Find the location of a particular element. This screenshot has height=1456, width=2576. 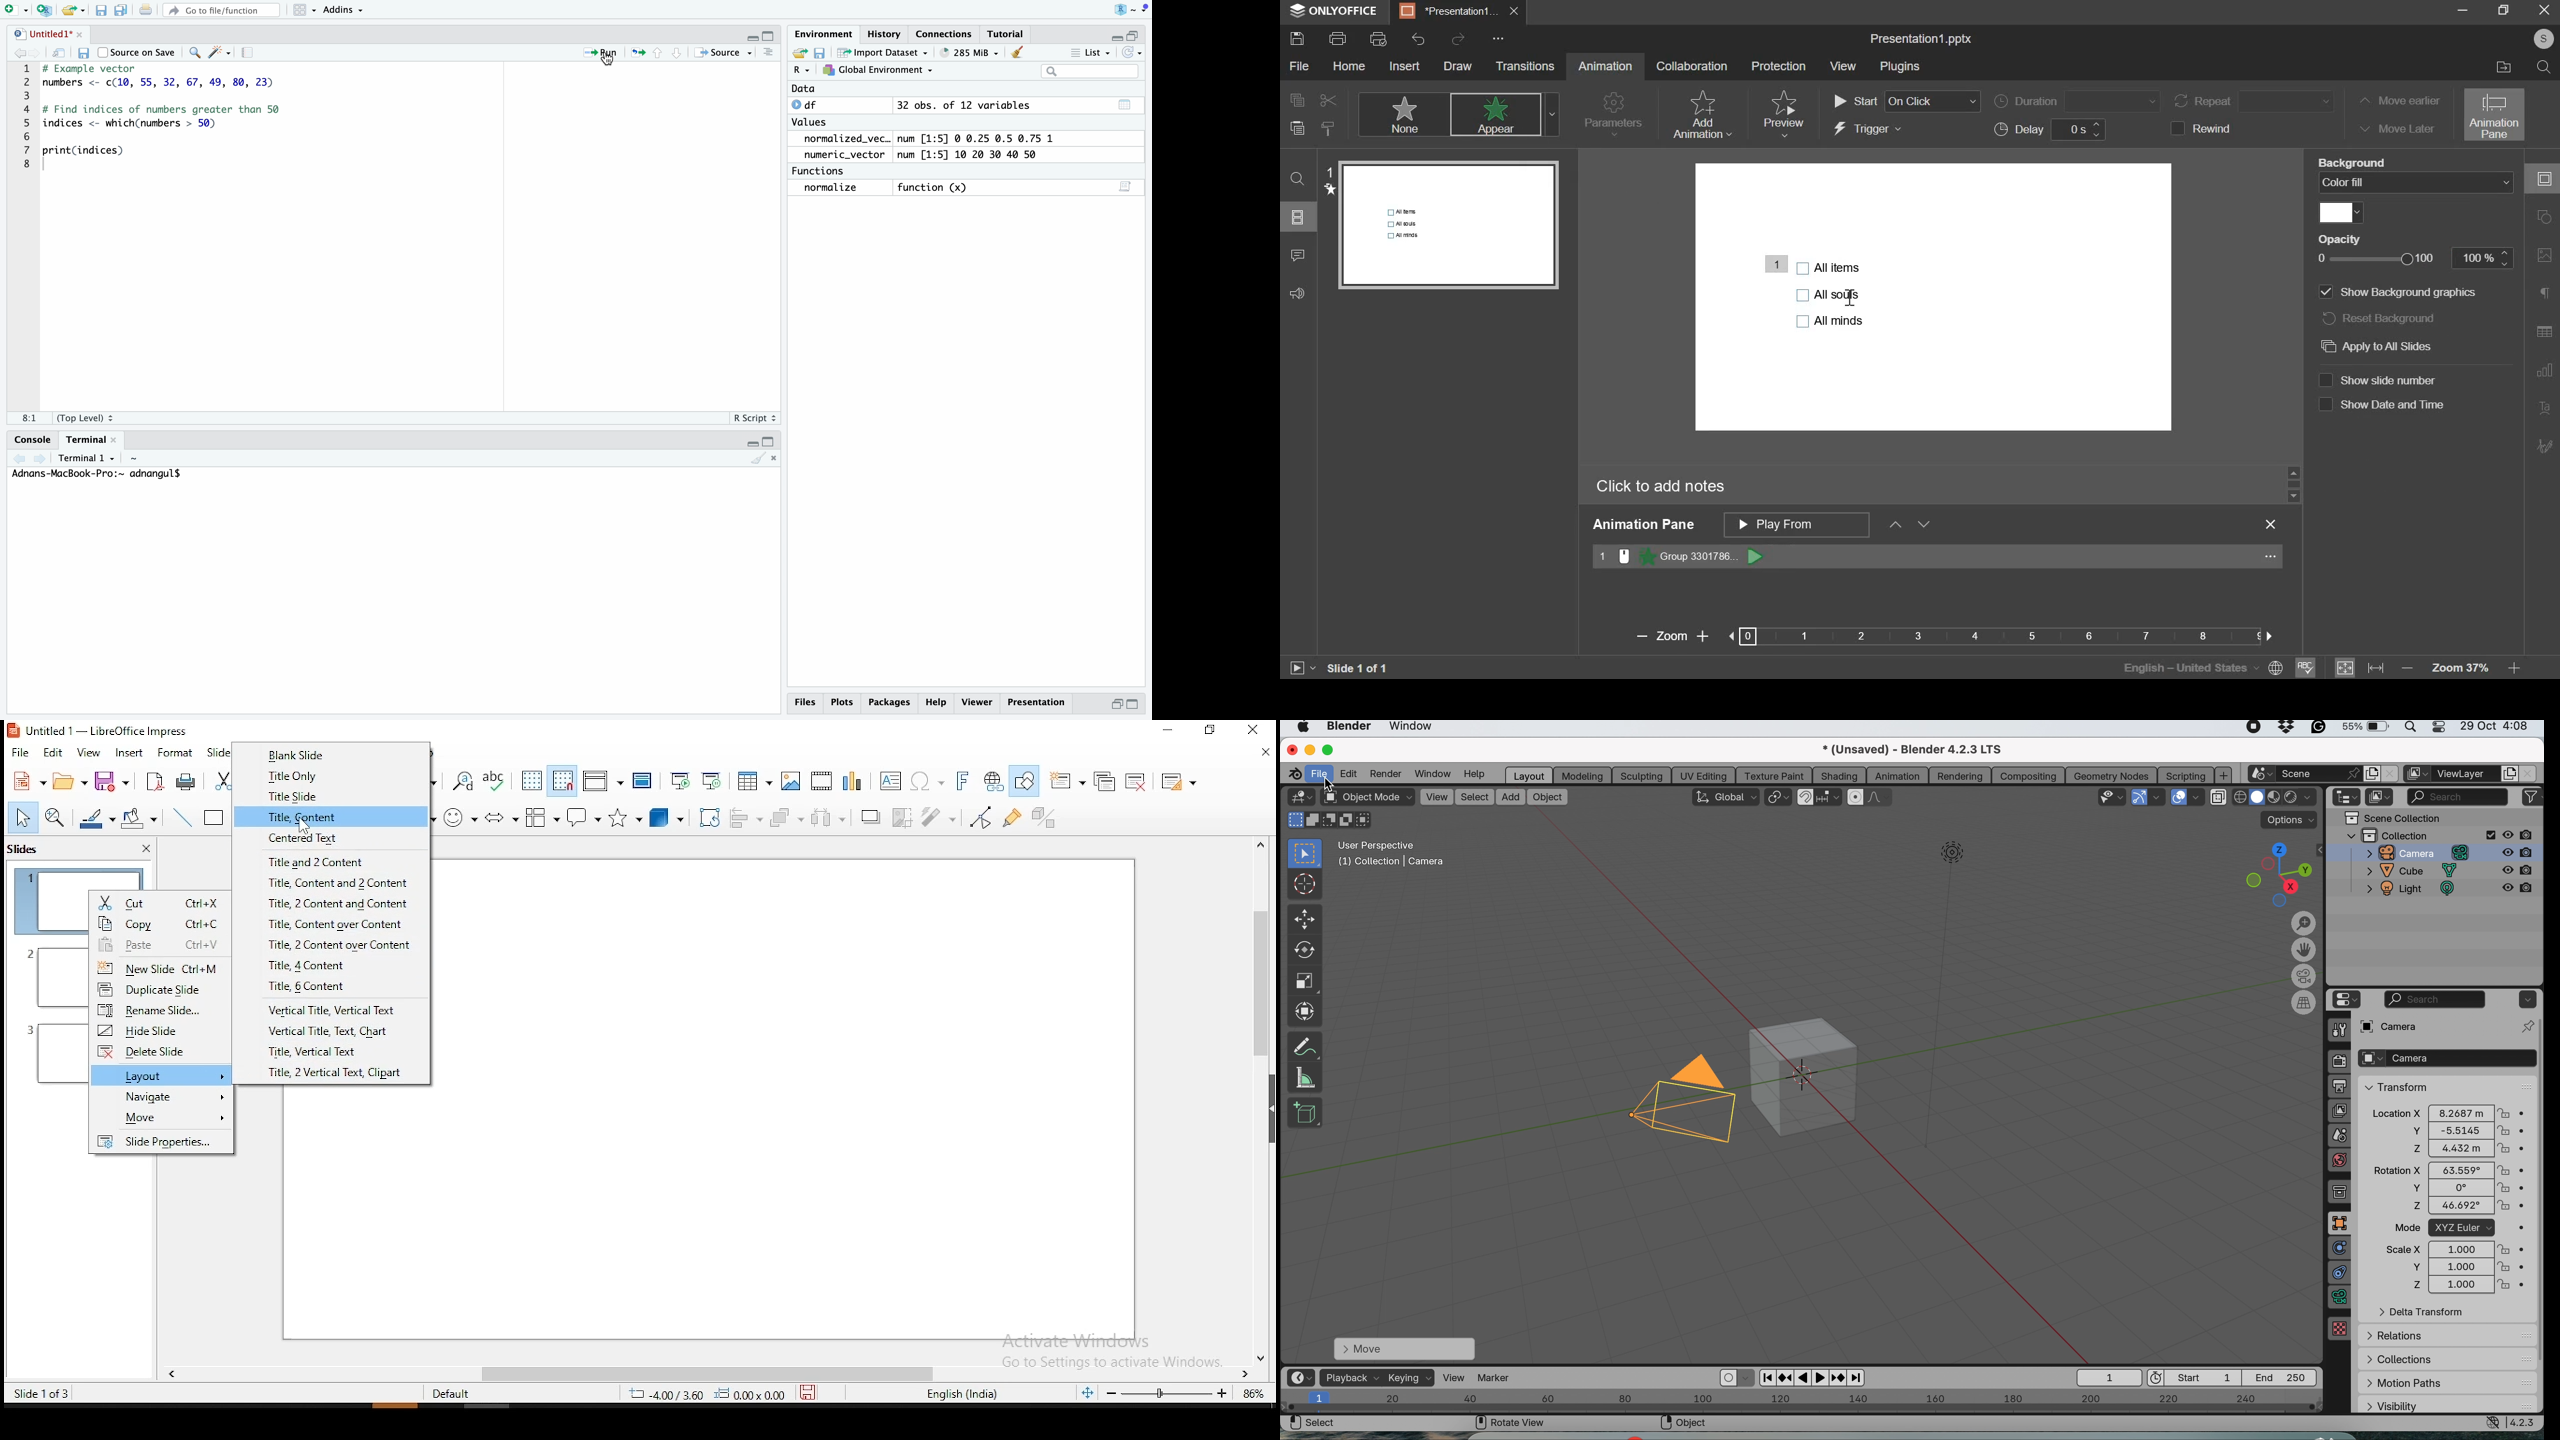

physics is located at coordinates (2340, 1247).